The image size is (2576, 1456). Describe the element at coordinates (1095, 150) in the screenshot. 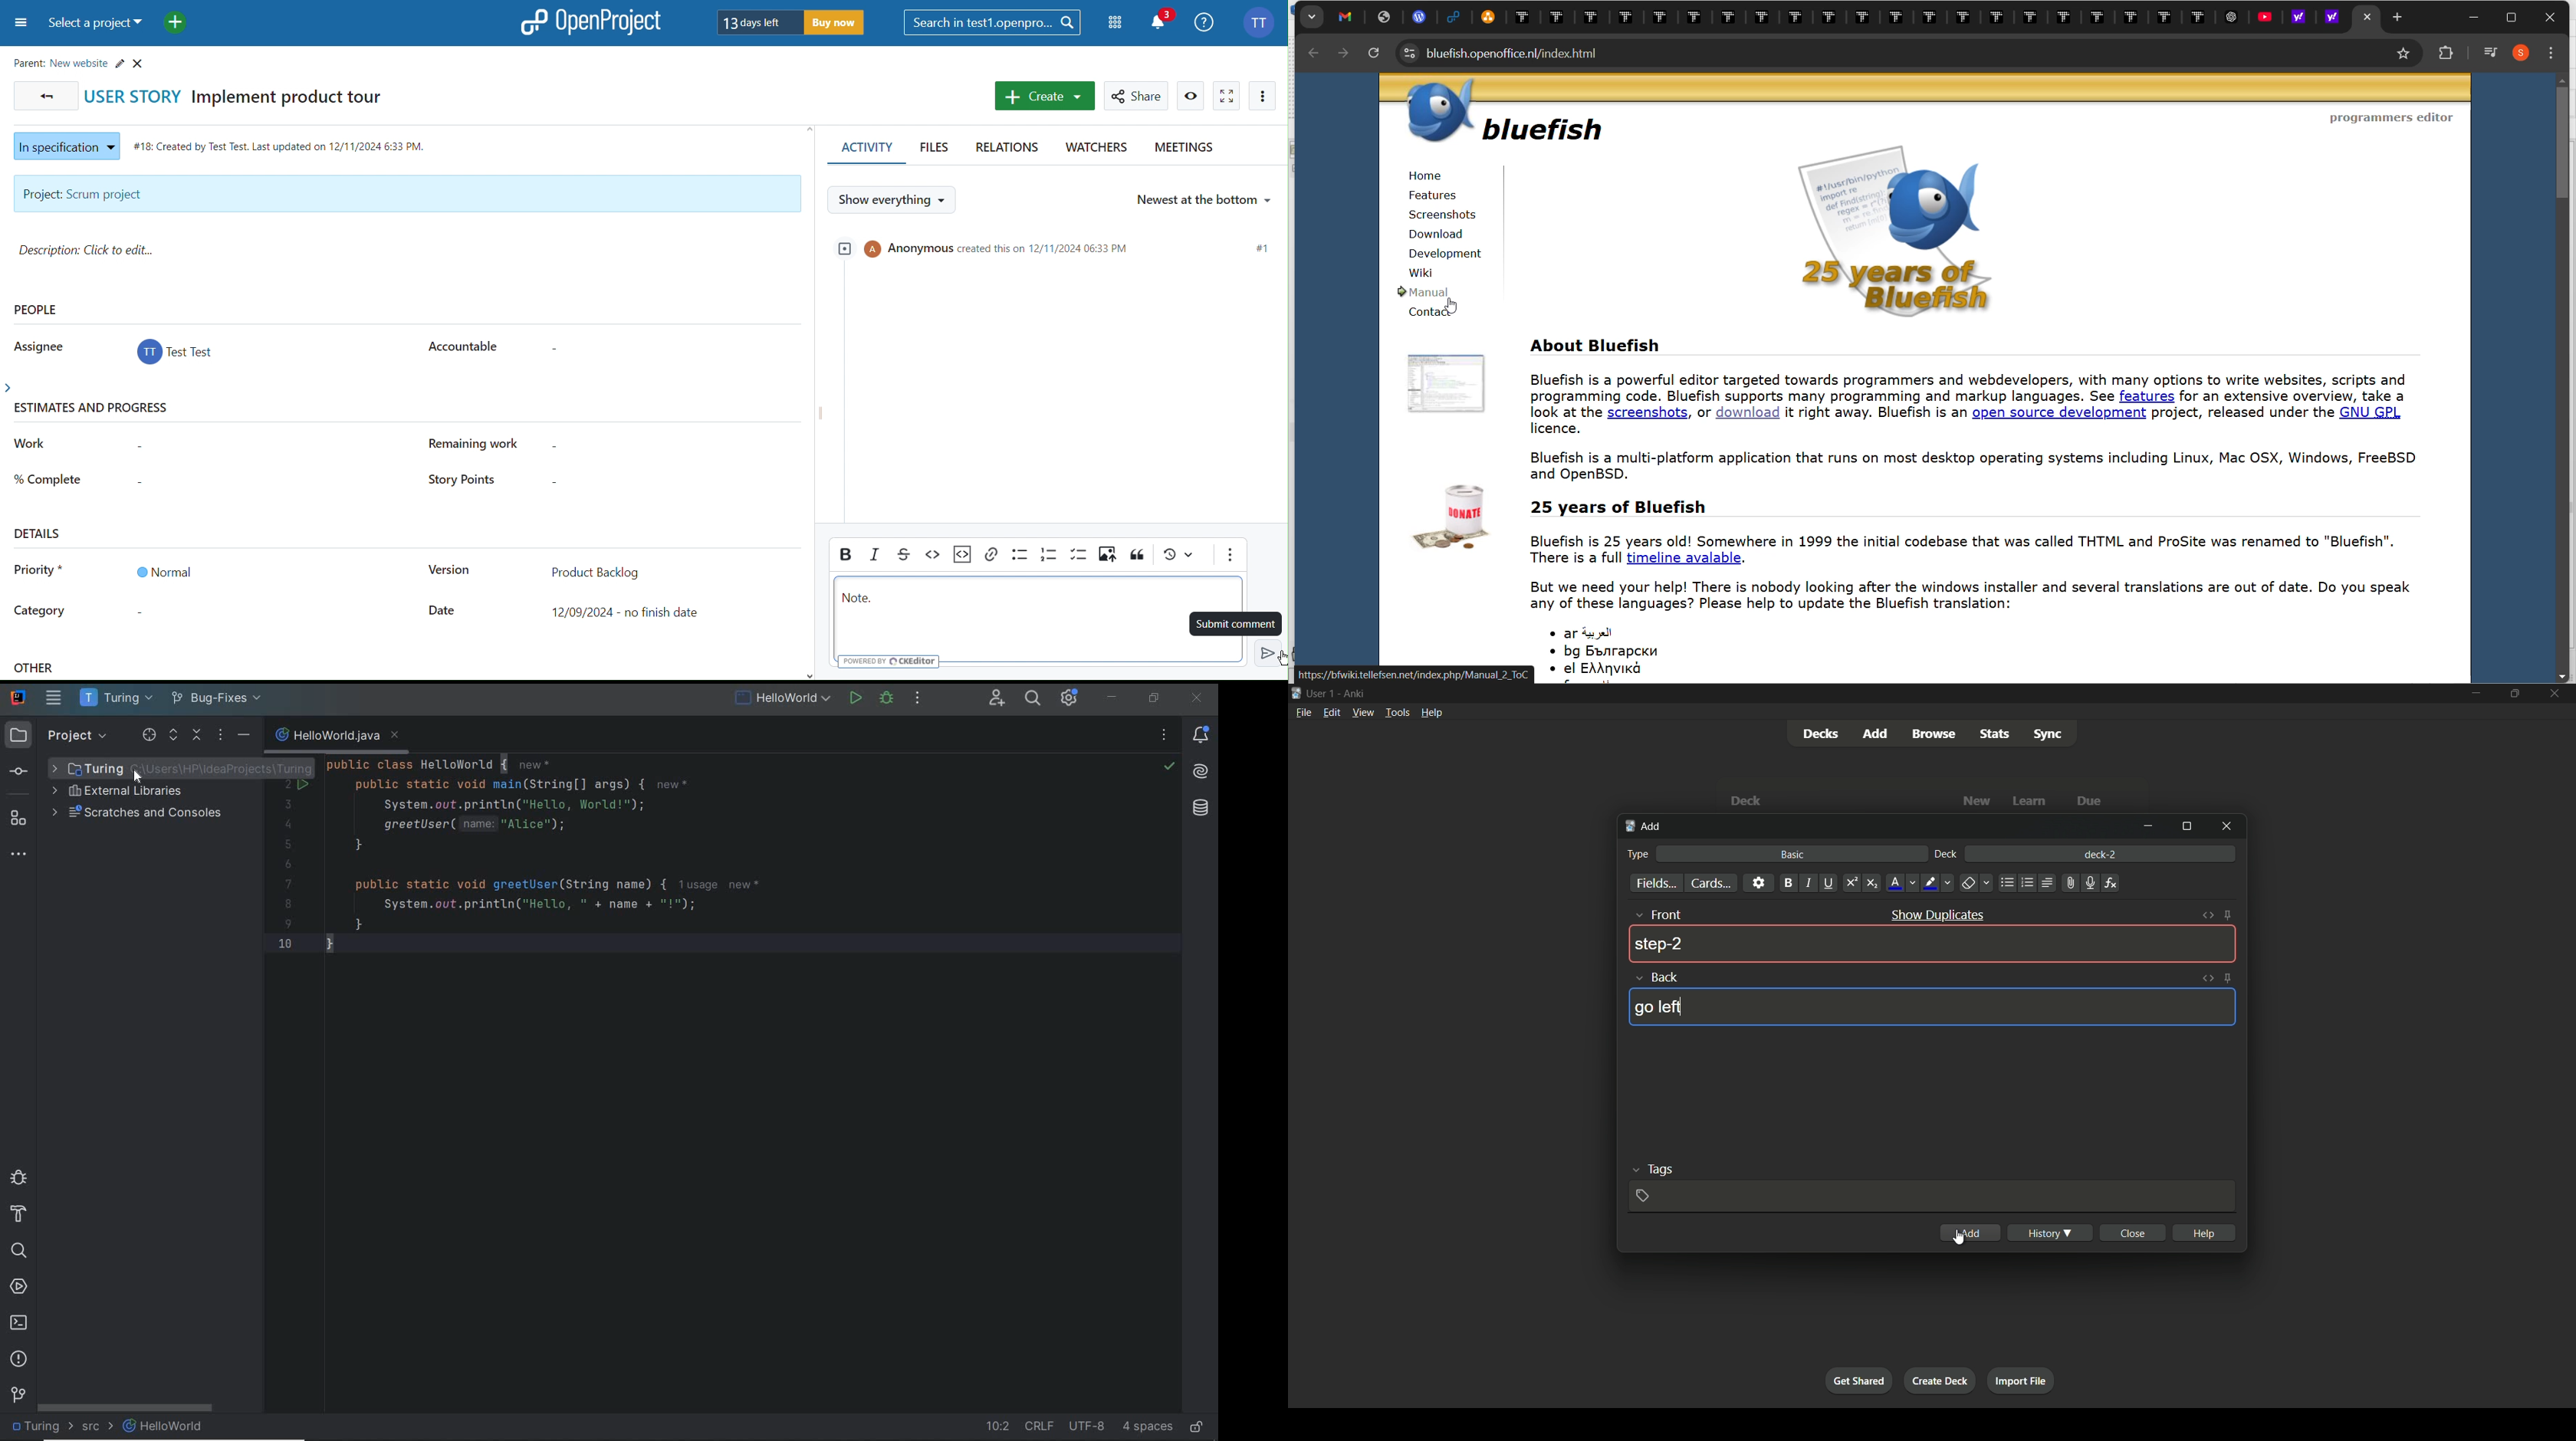

I see `Watchers` at that location.